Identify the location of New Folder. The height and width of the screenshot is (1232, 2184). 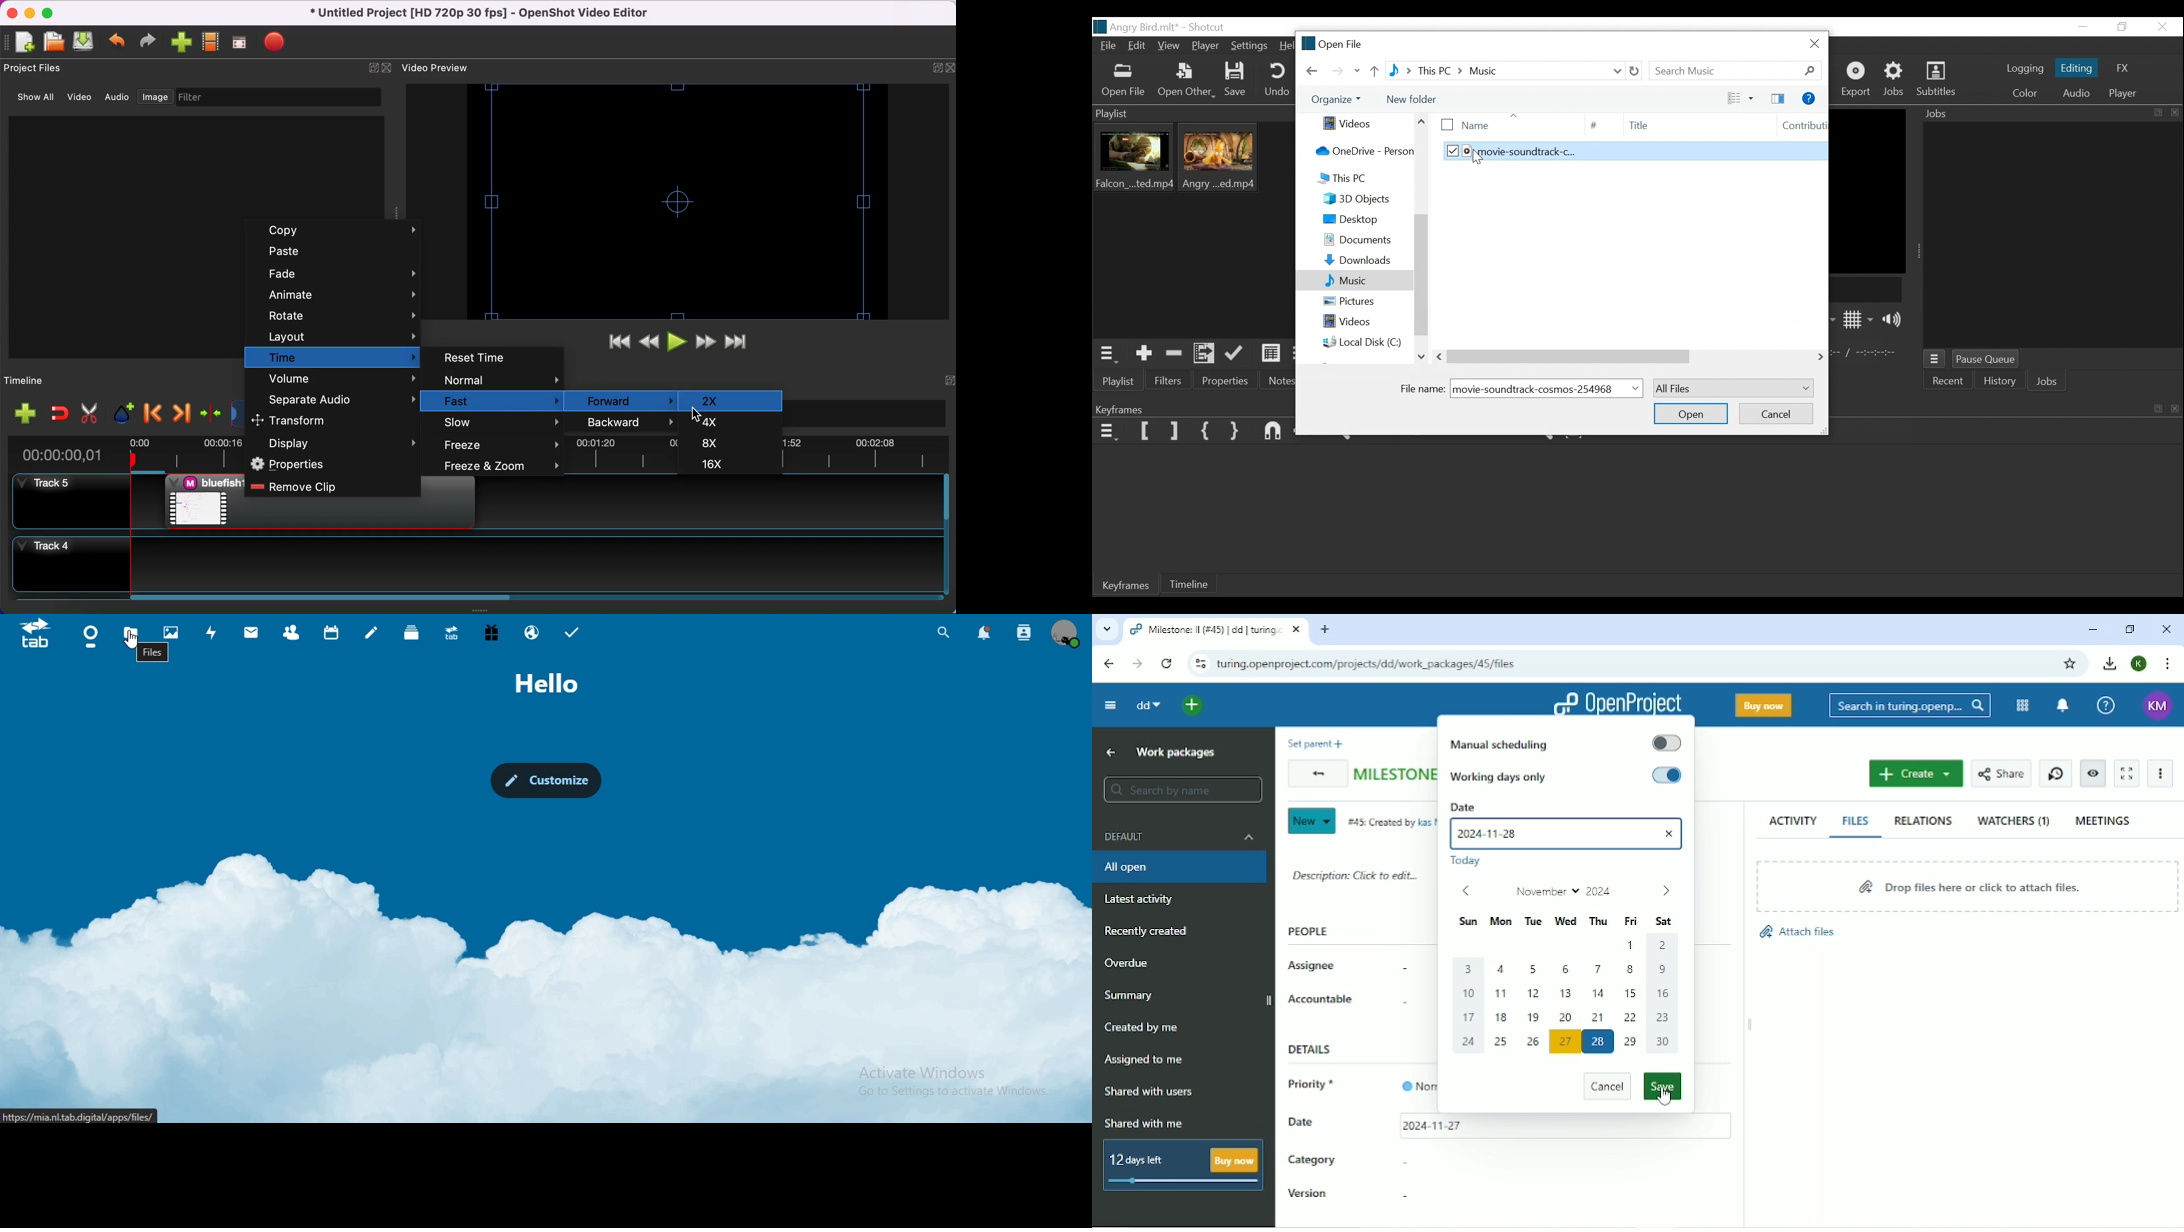
(1418, 99).